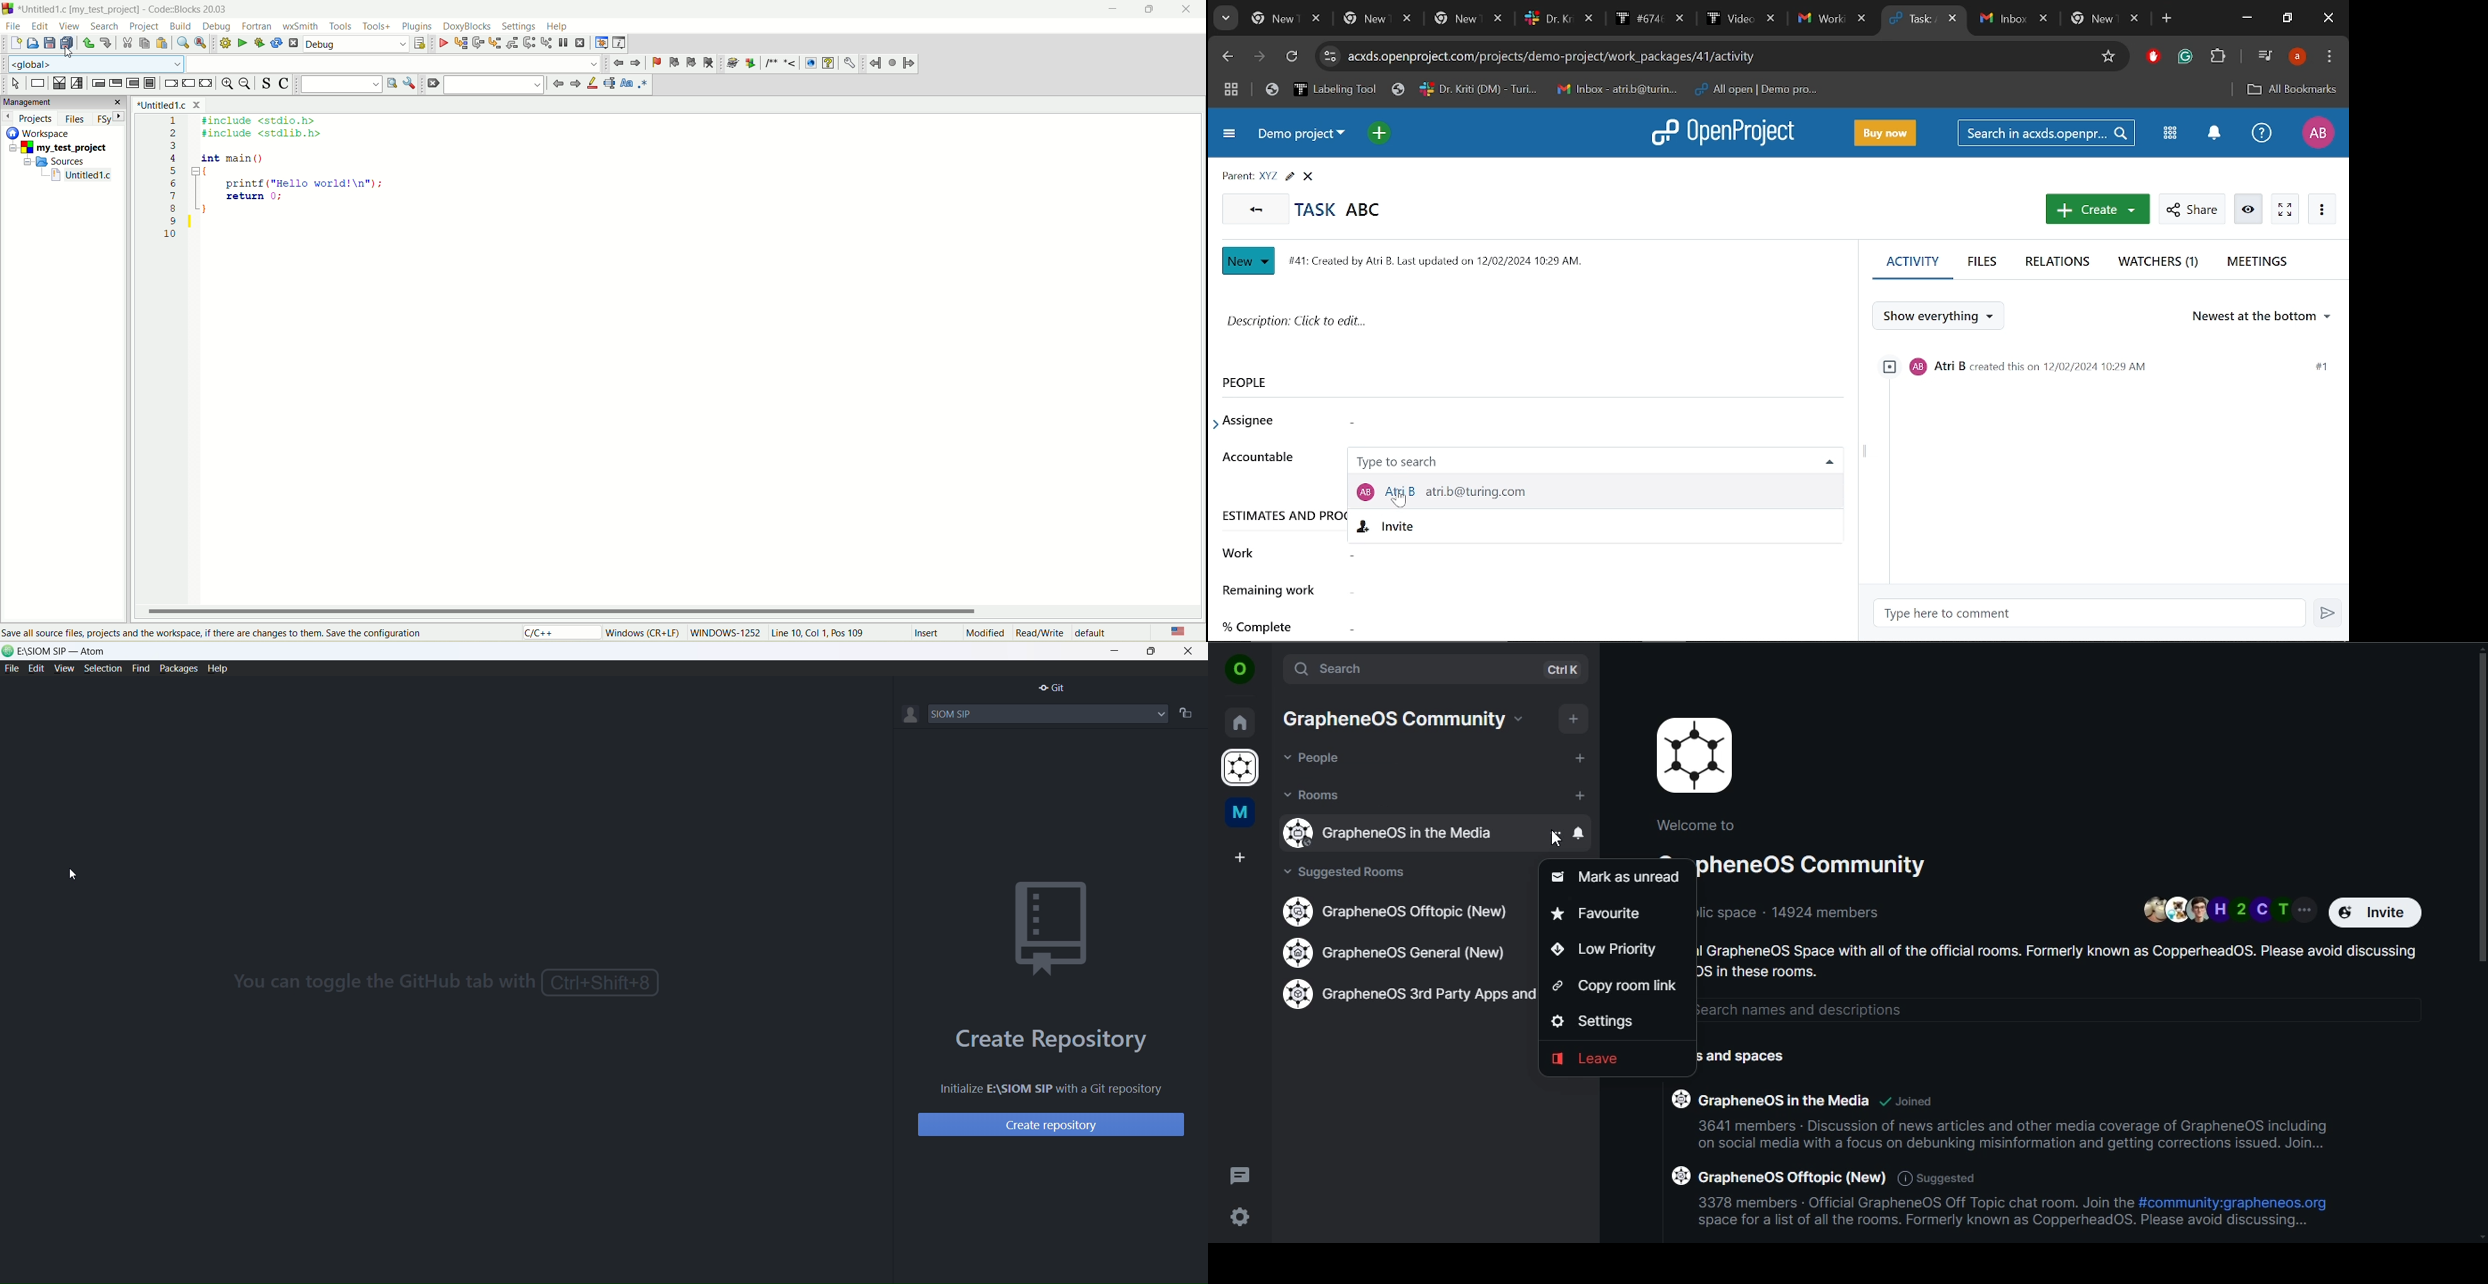  Describe the element at coordinates (2105, 464) in the screenshot. I see `Activity` at that location.